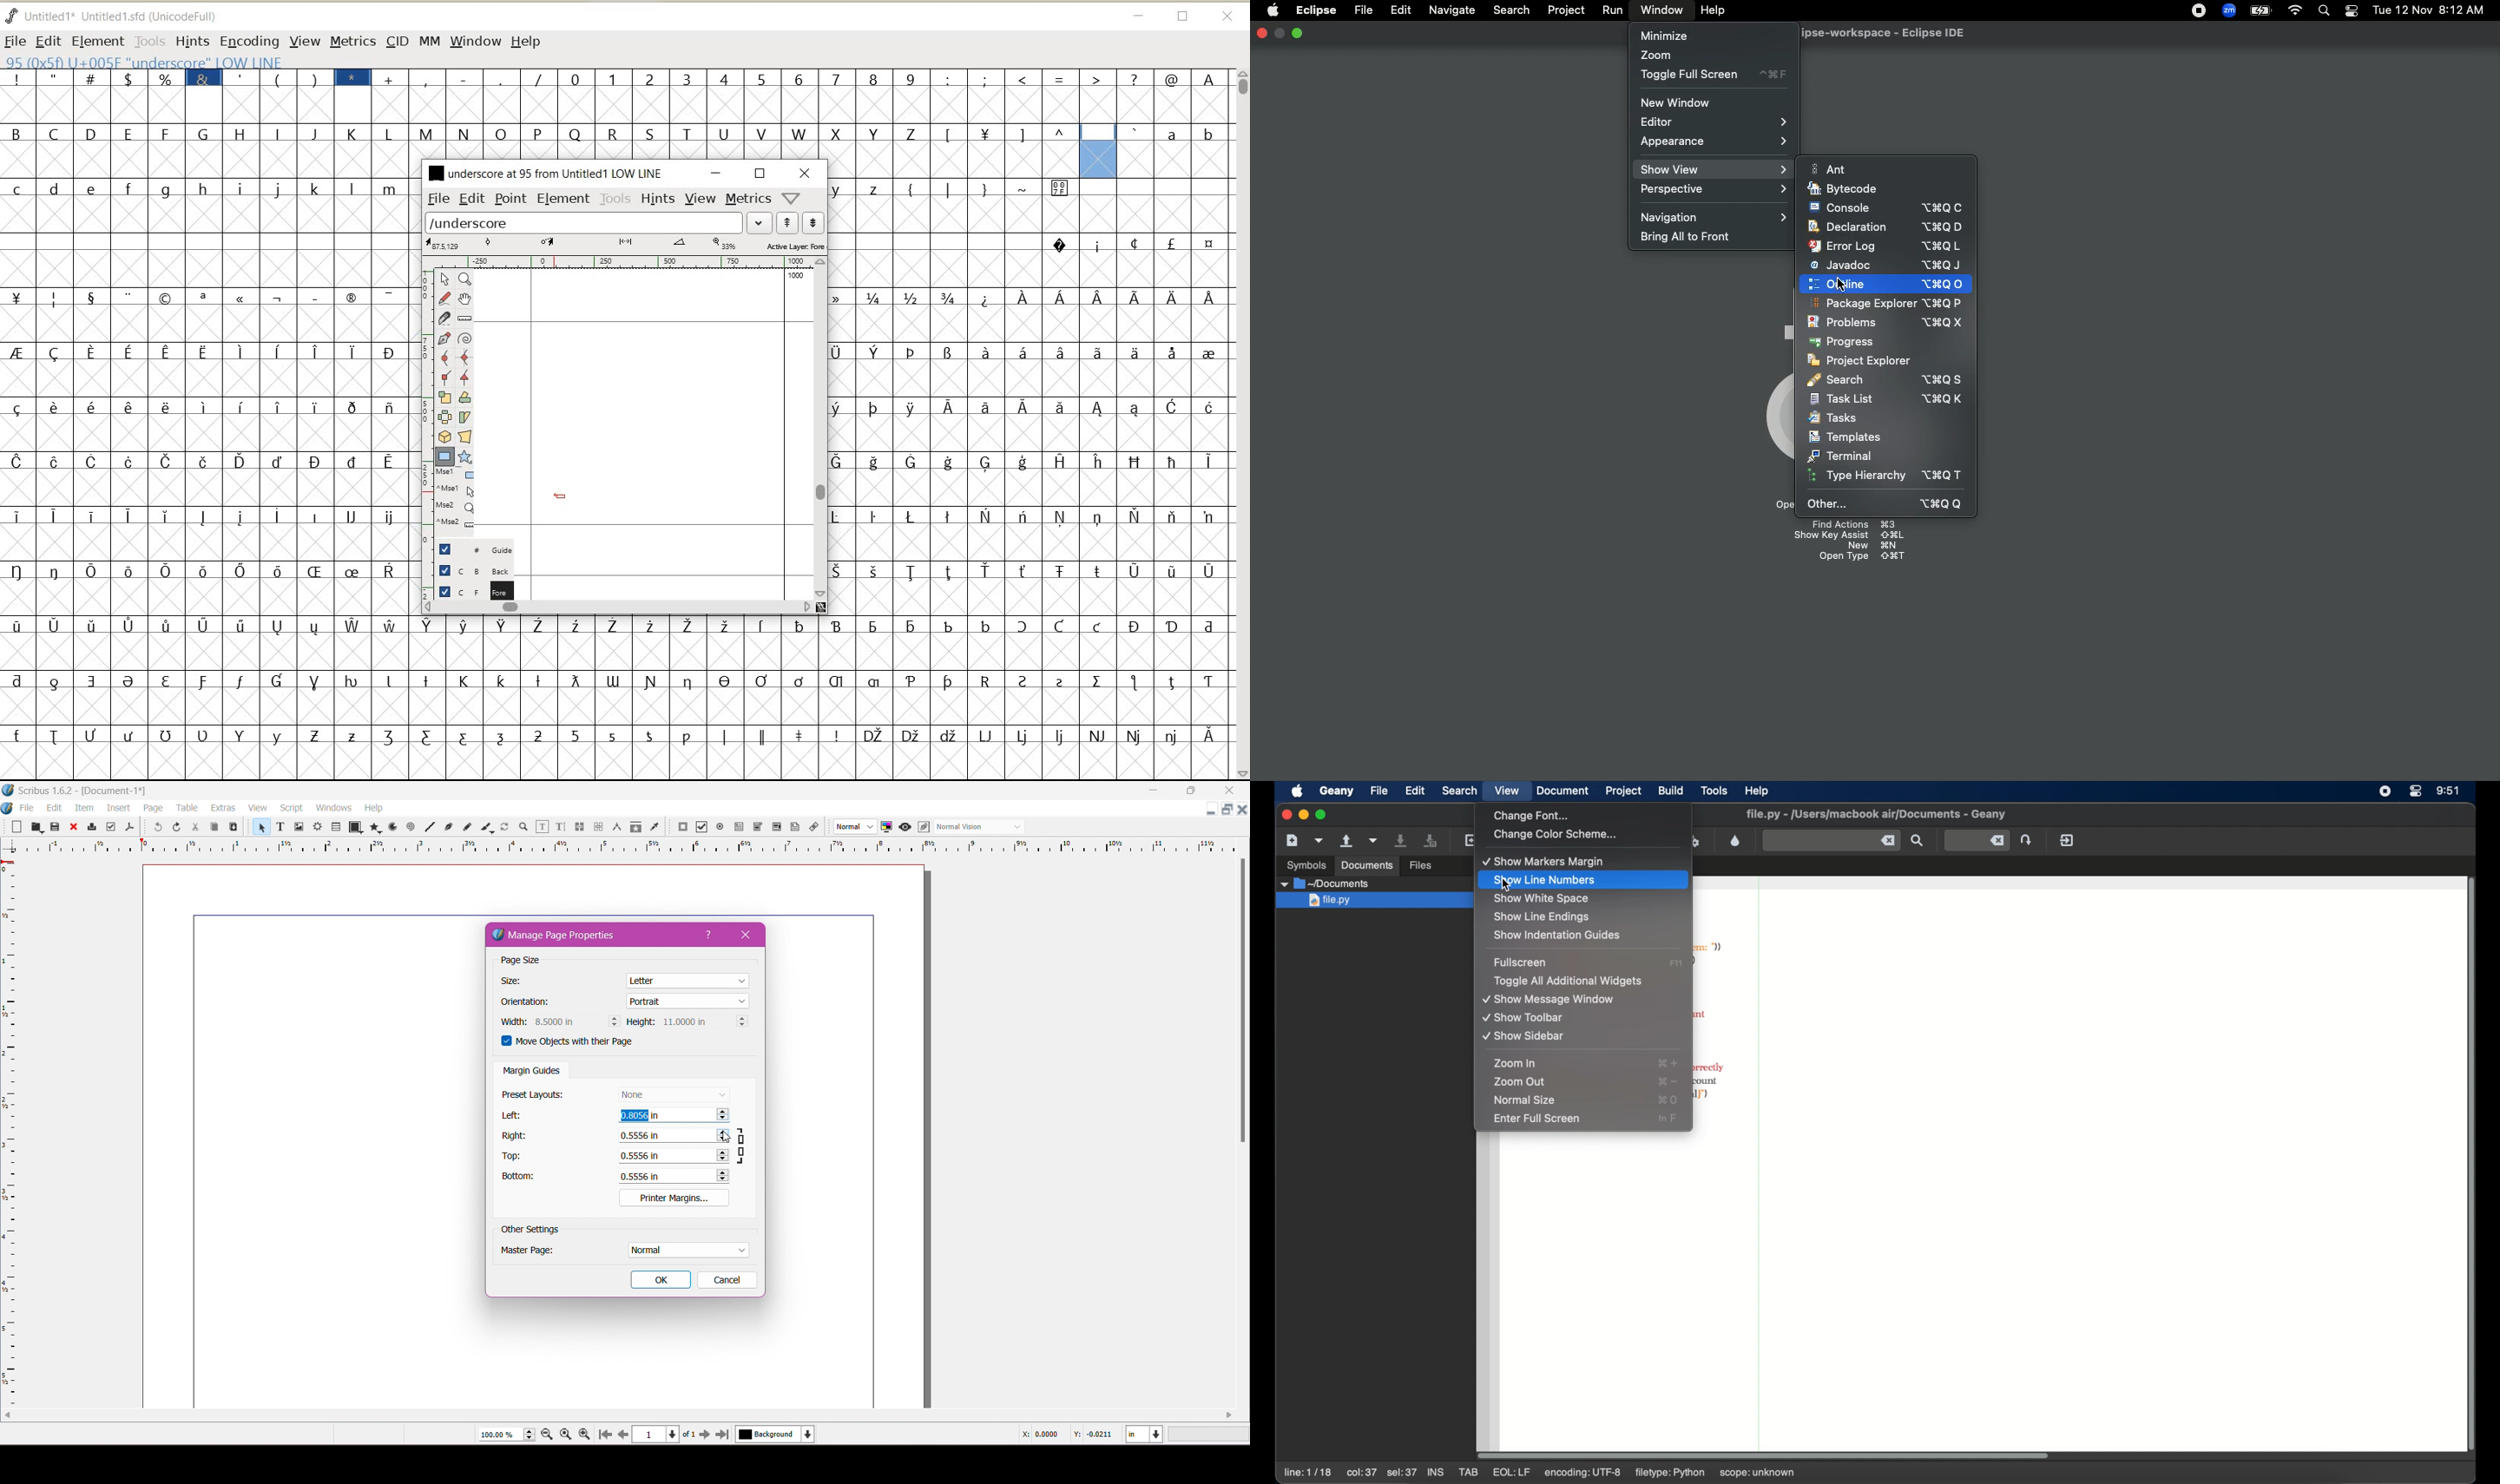  What do you see at coordinates (578, 827) in the screenshot?
I see `Link Text Frames` at bounding box center [578, 827].